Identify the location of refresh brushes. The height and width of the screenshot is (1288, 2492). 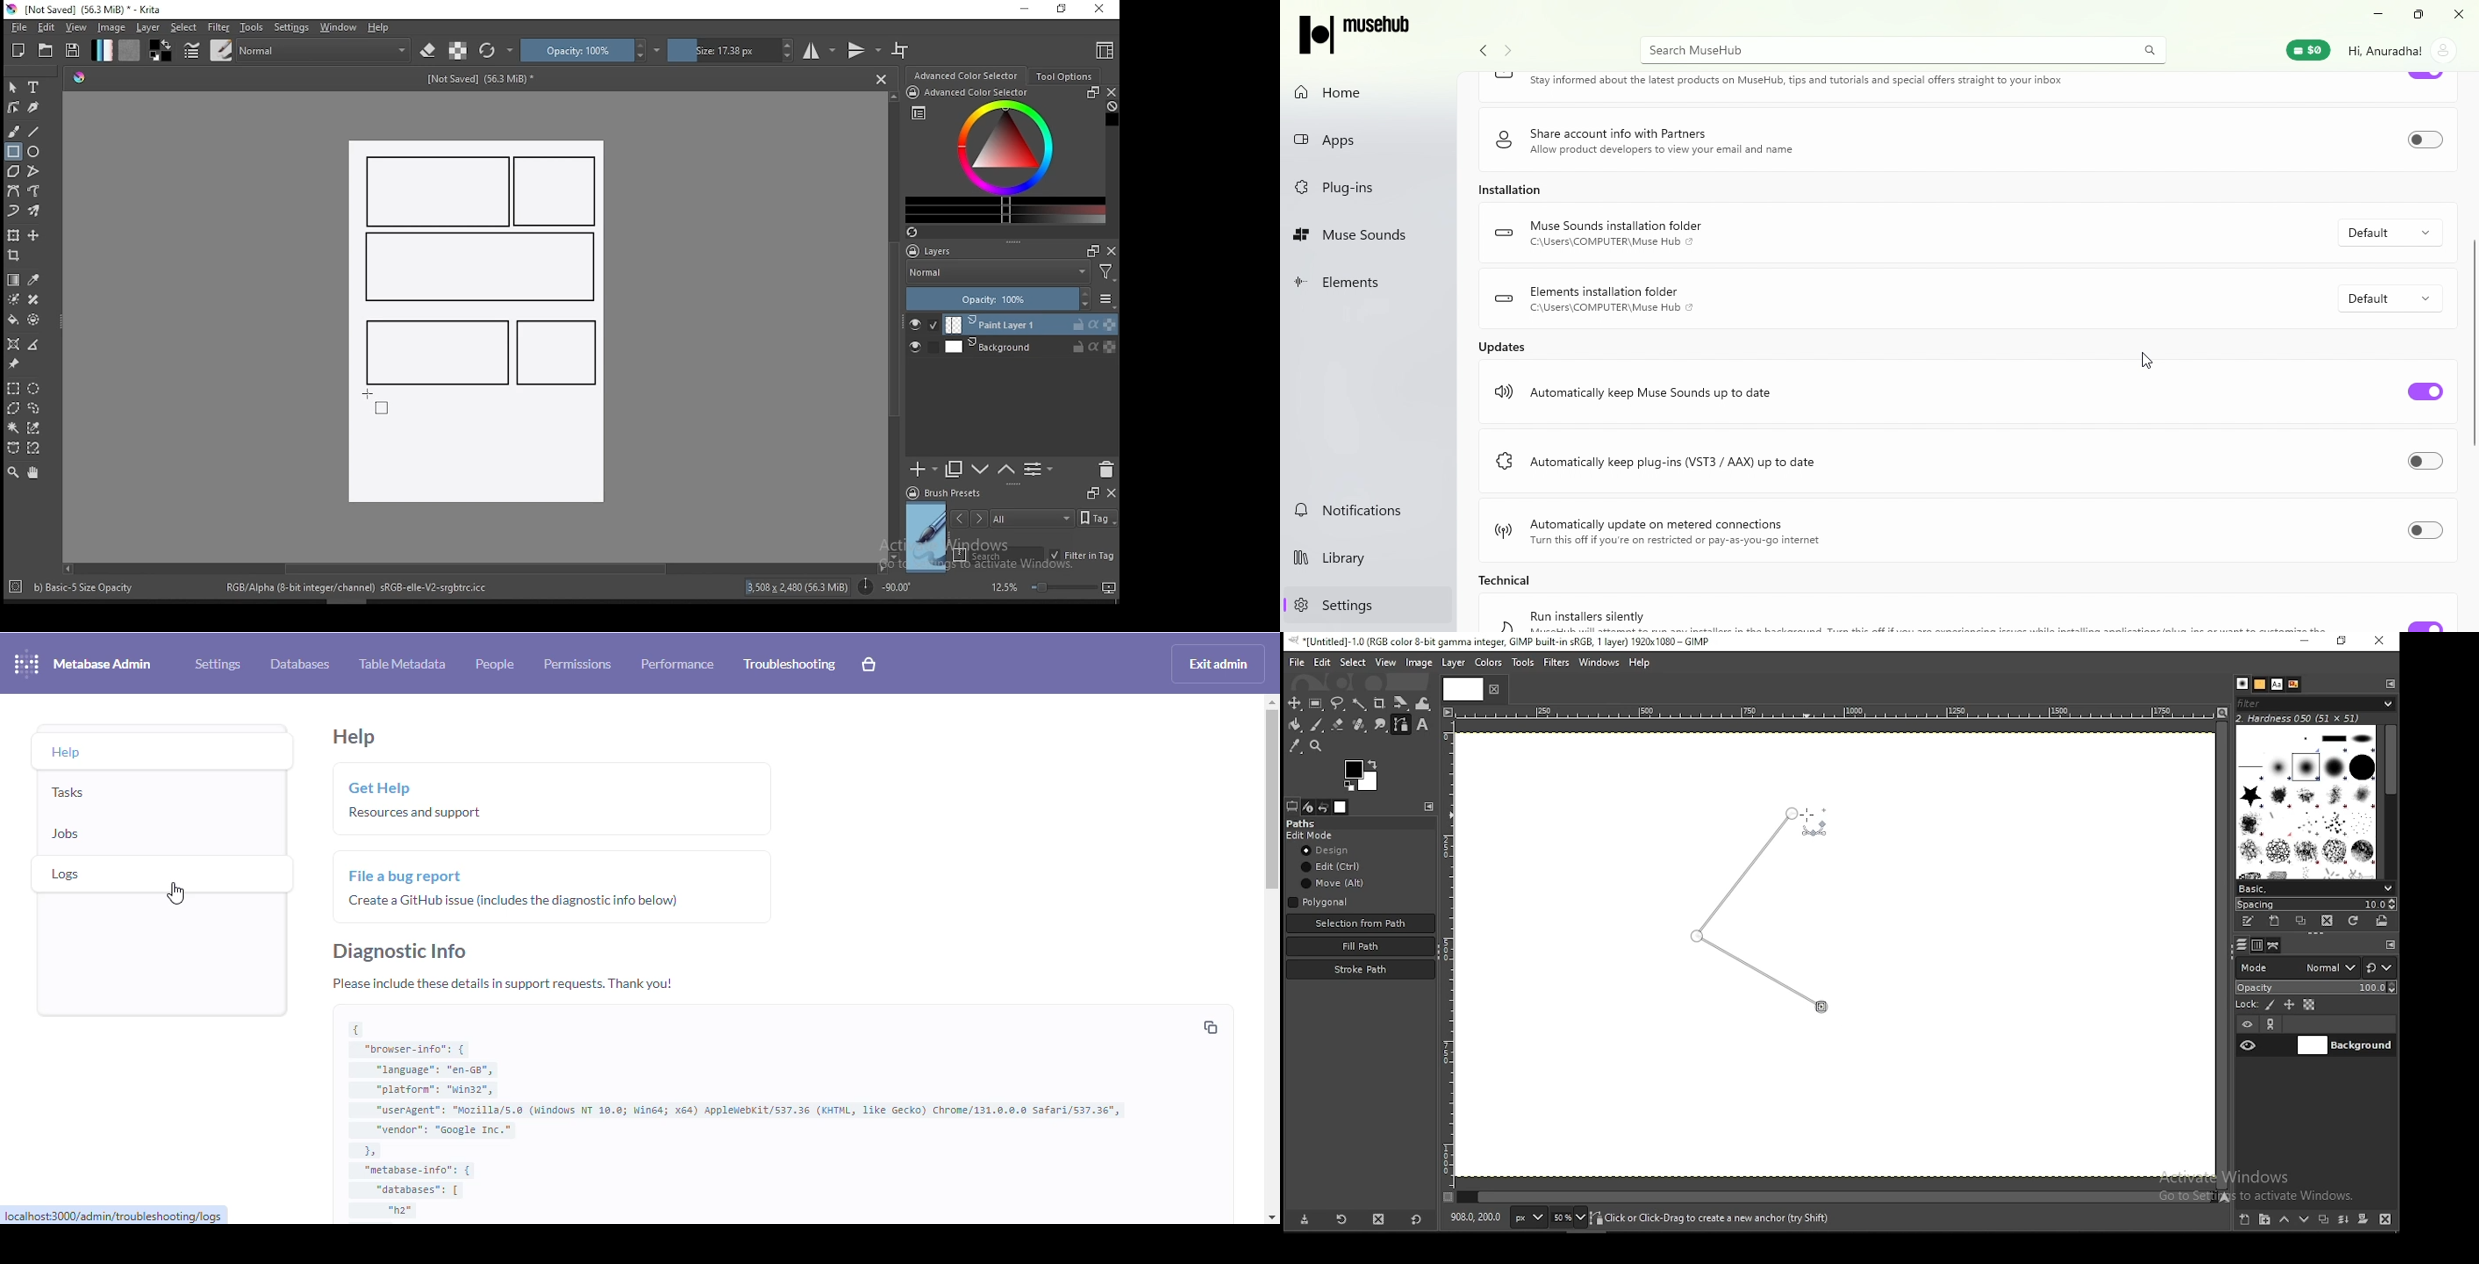
(2354, 922).